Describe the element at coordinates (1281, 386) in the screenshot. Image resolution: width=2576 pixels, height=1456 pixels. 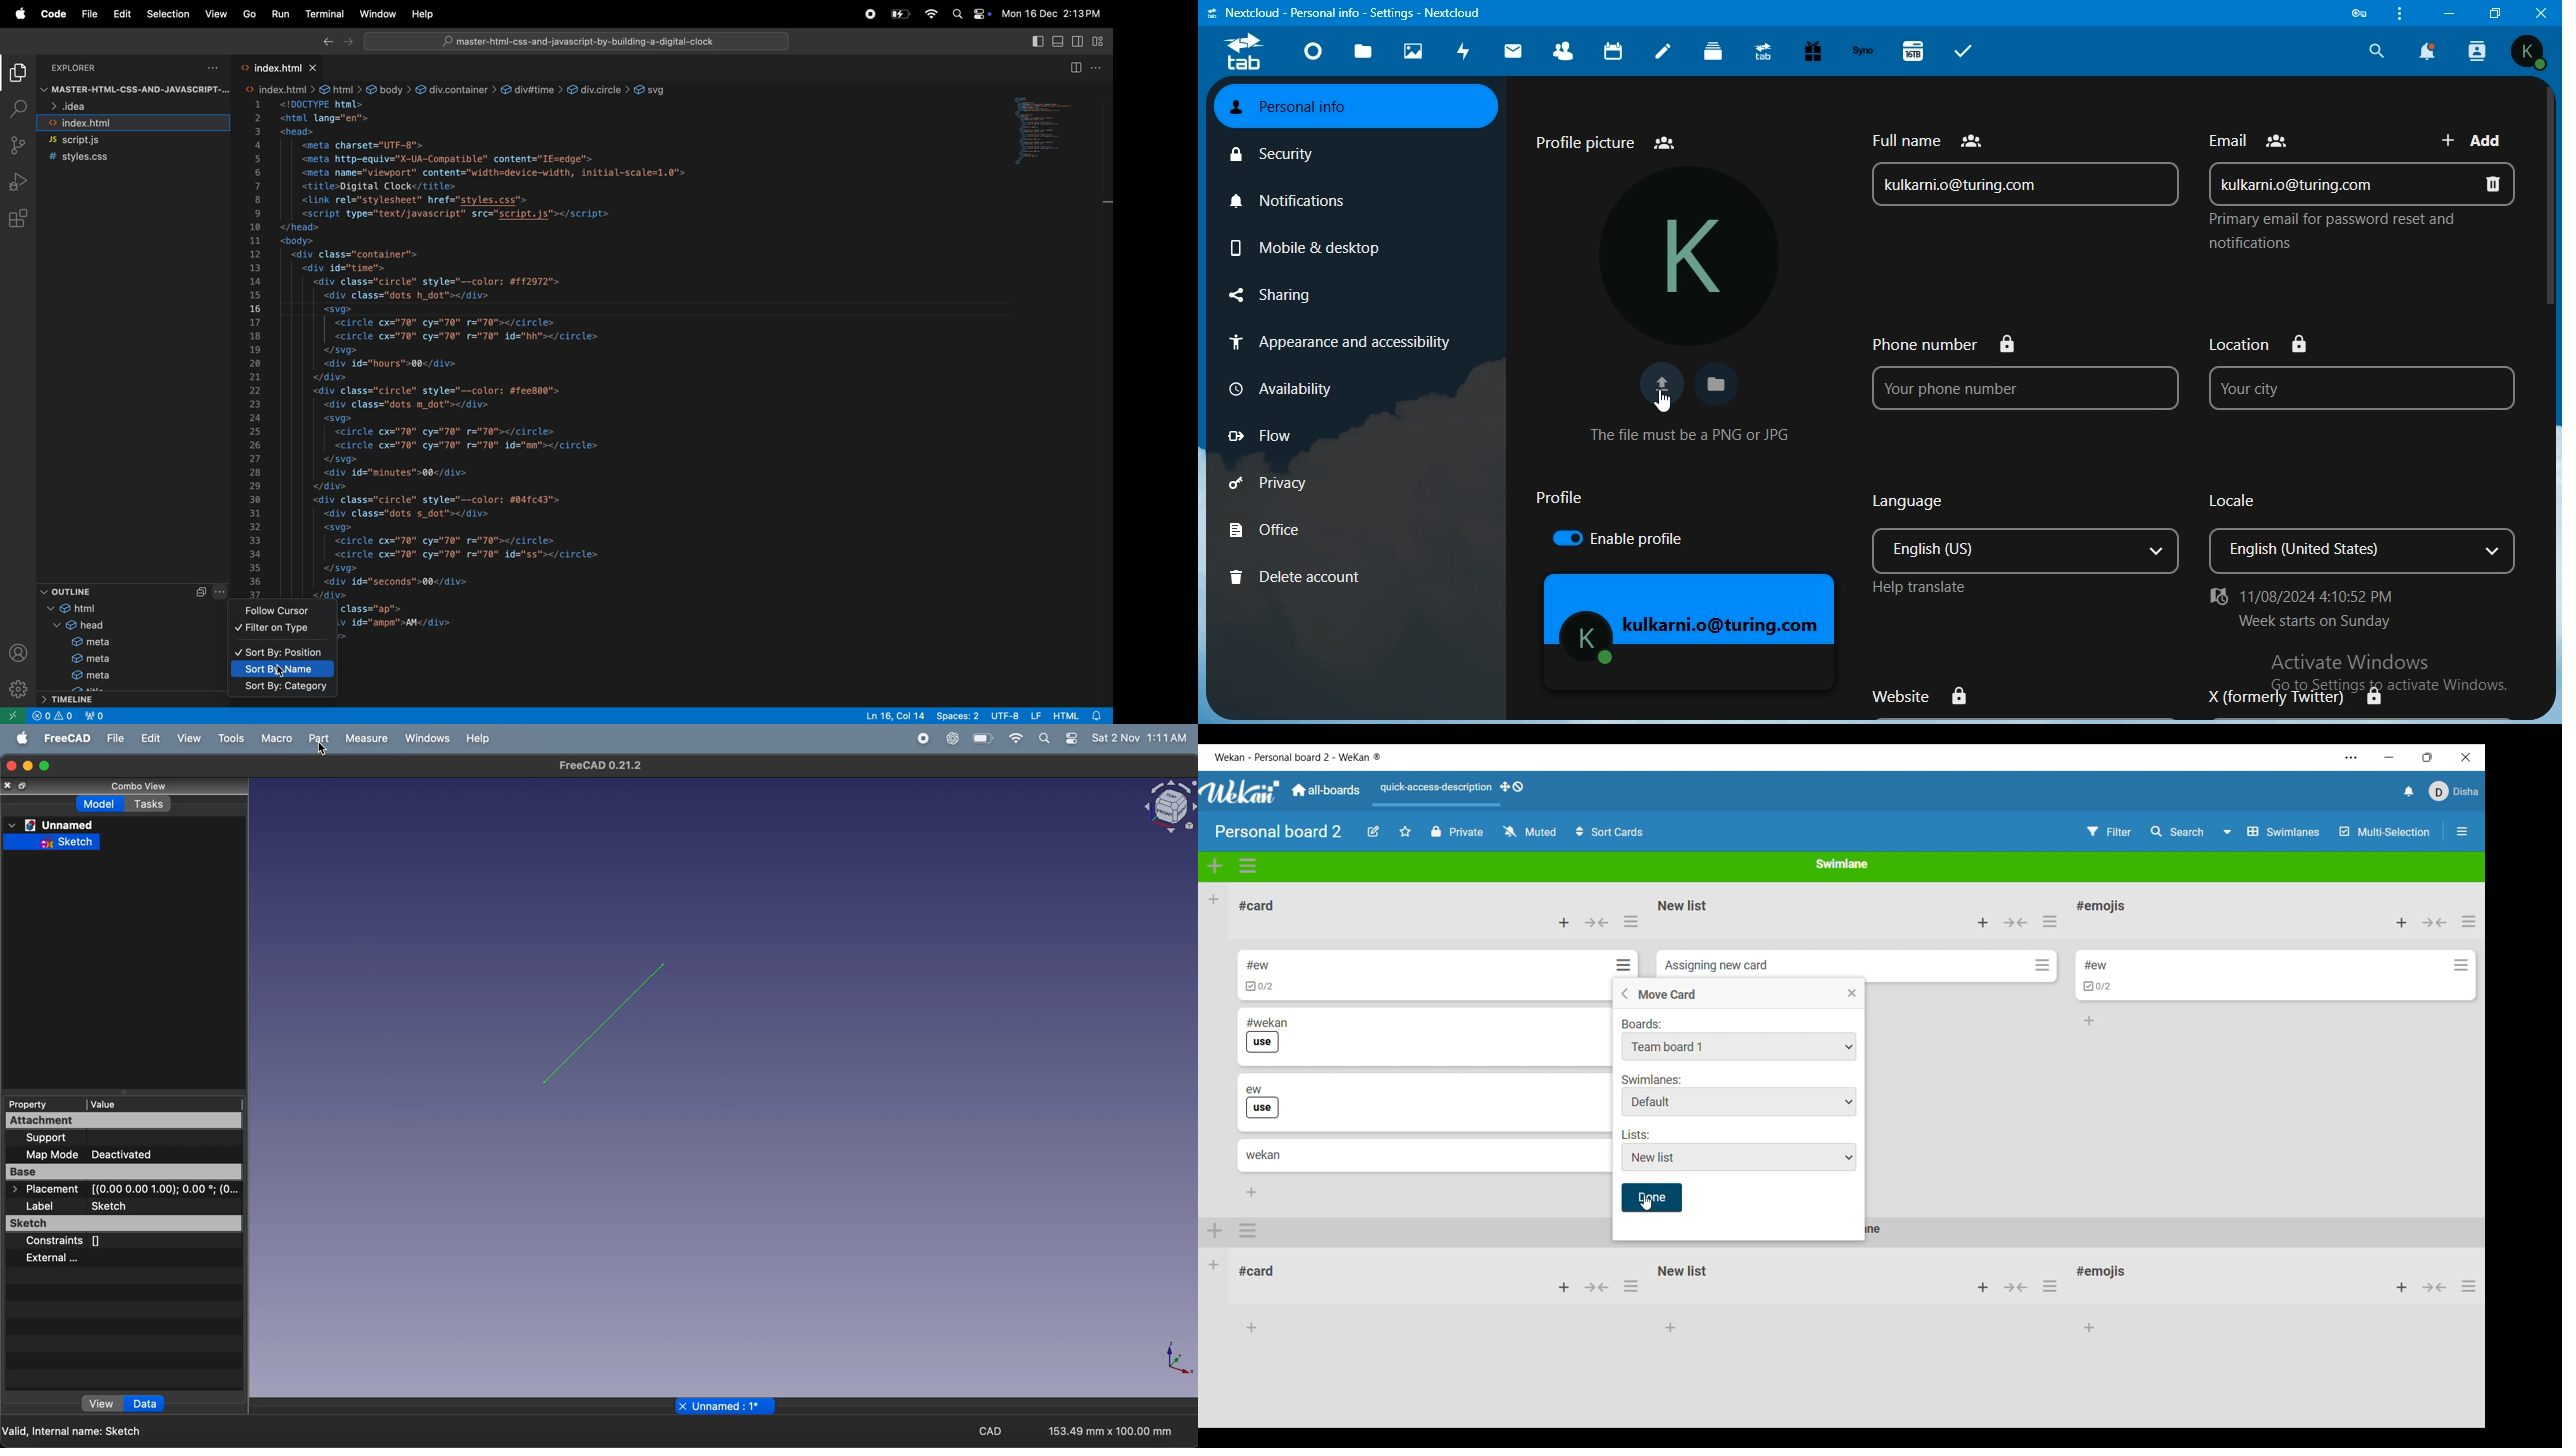
I see `availbility` at that location.